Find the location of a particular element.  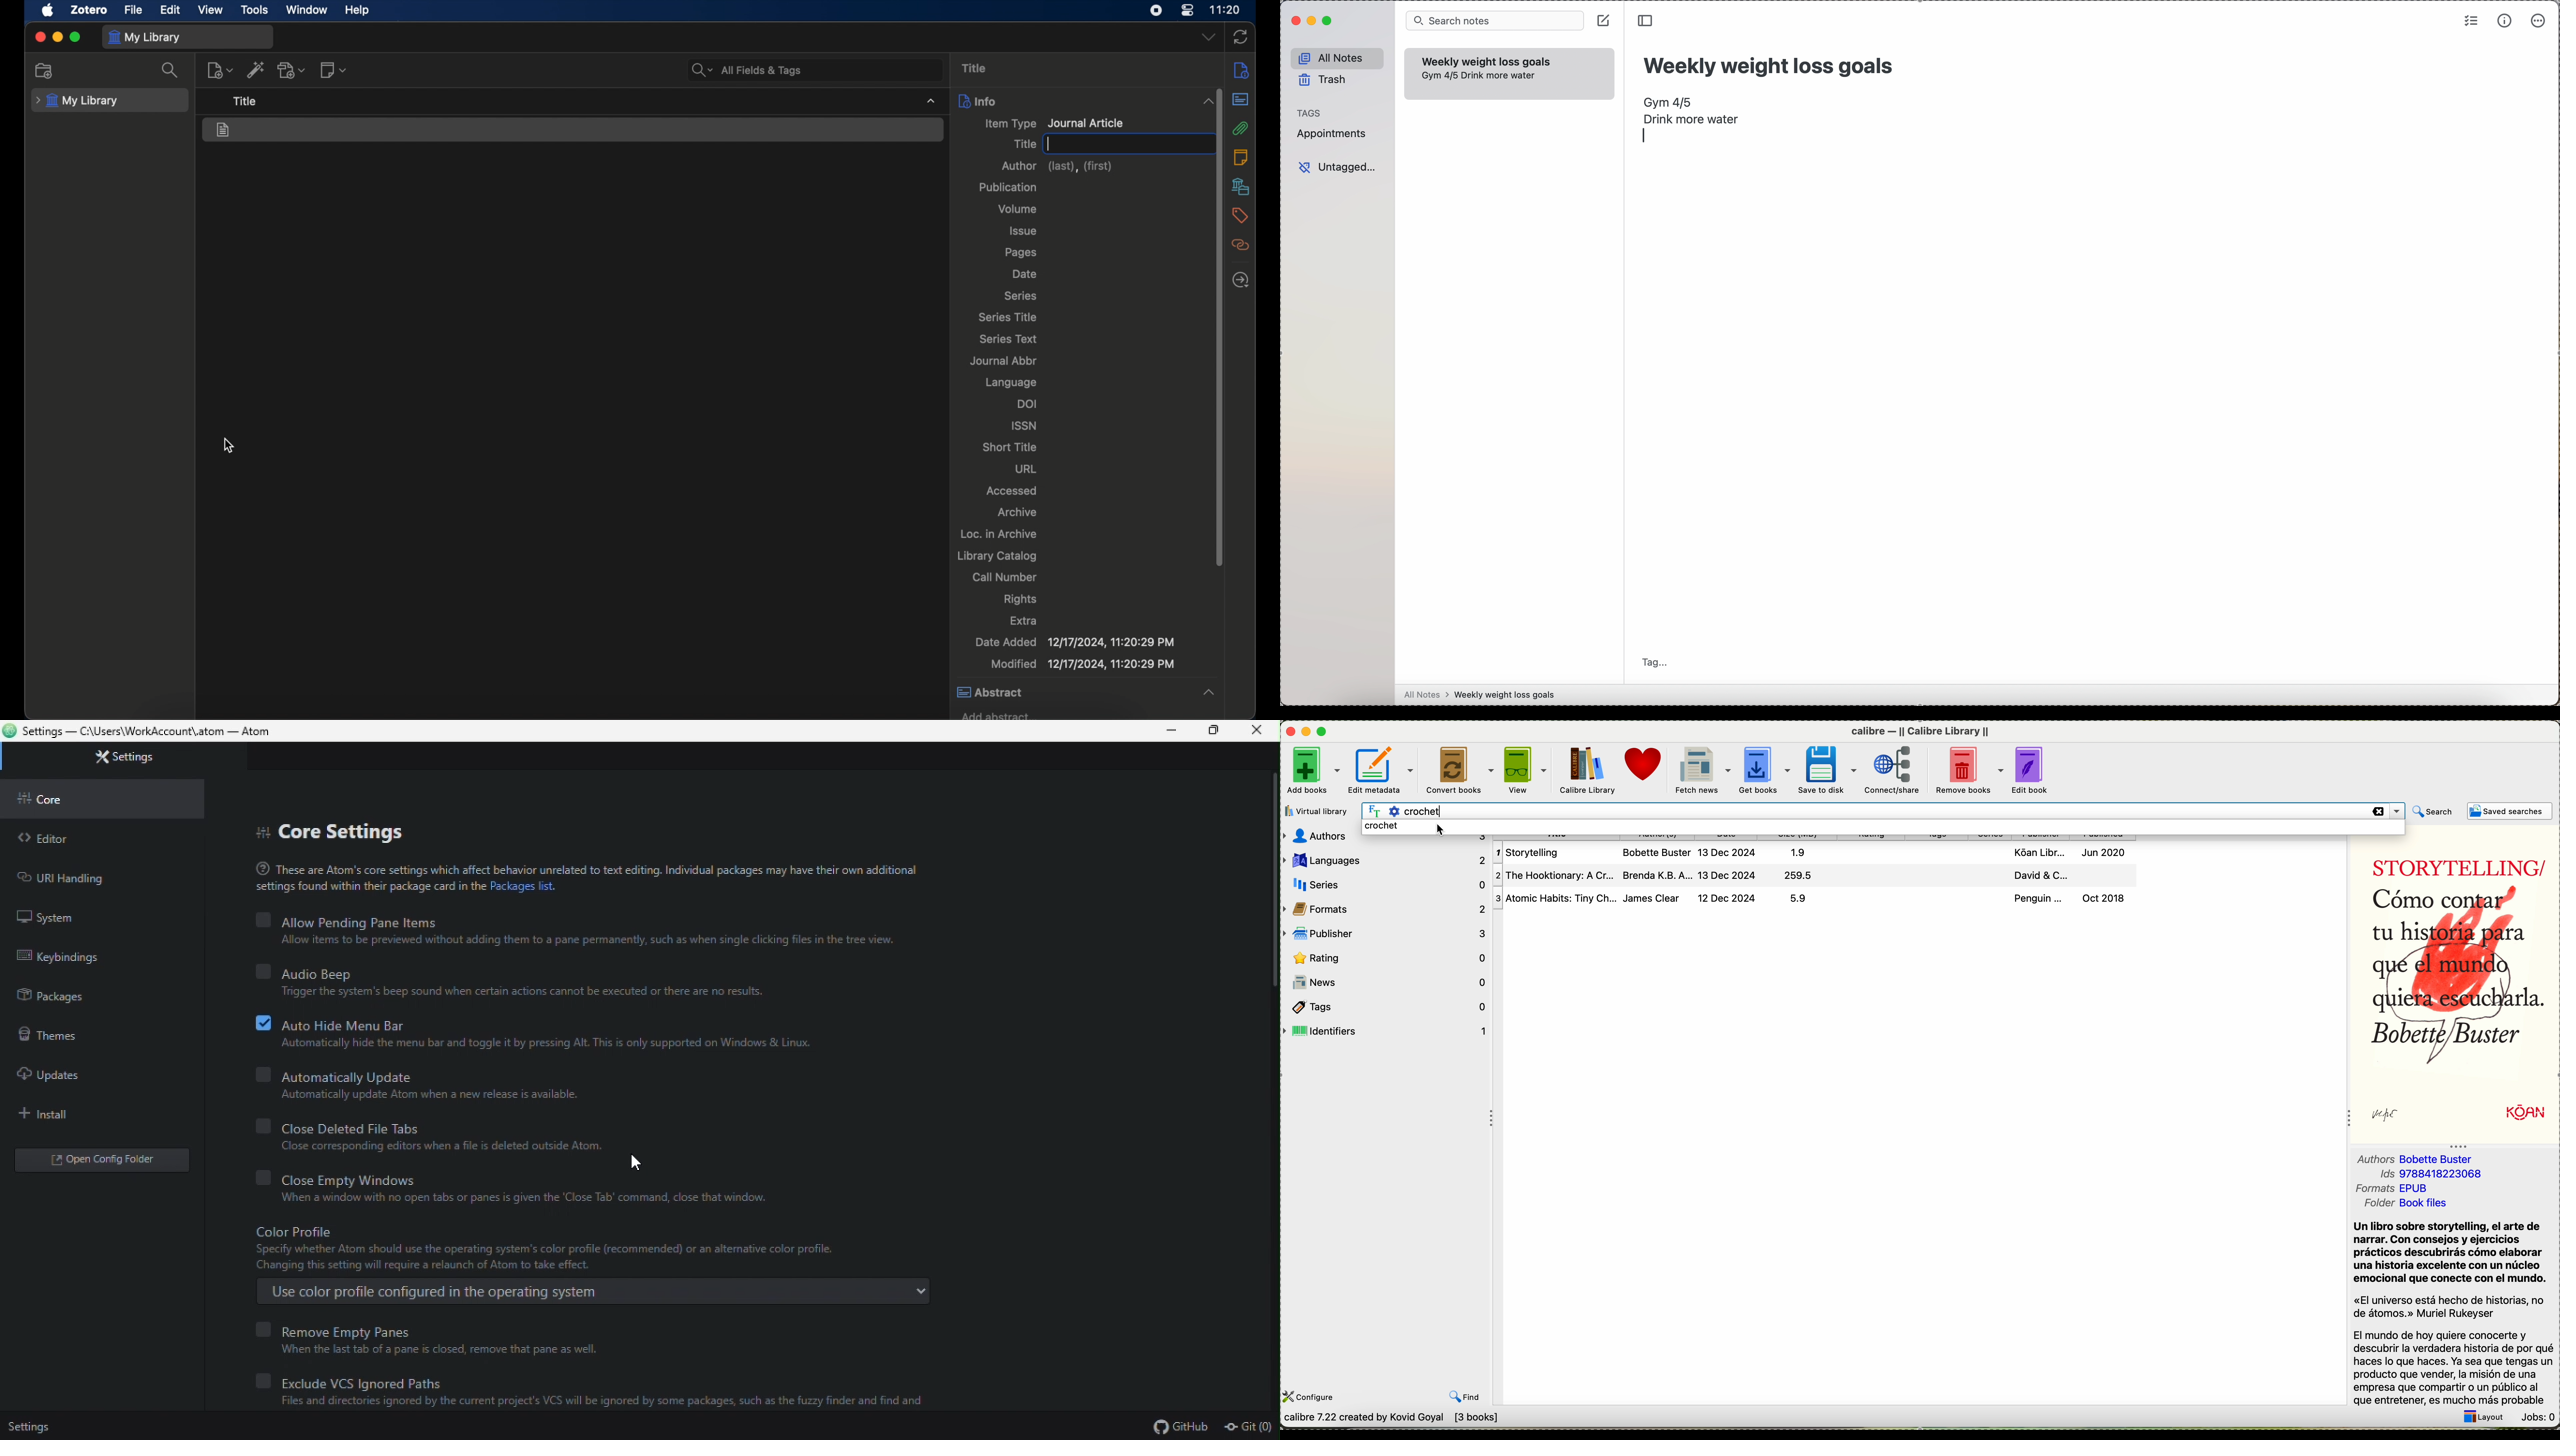

convert books is located at coordinates (1458, 769).